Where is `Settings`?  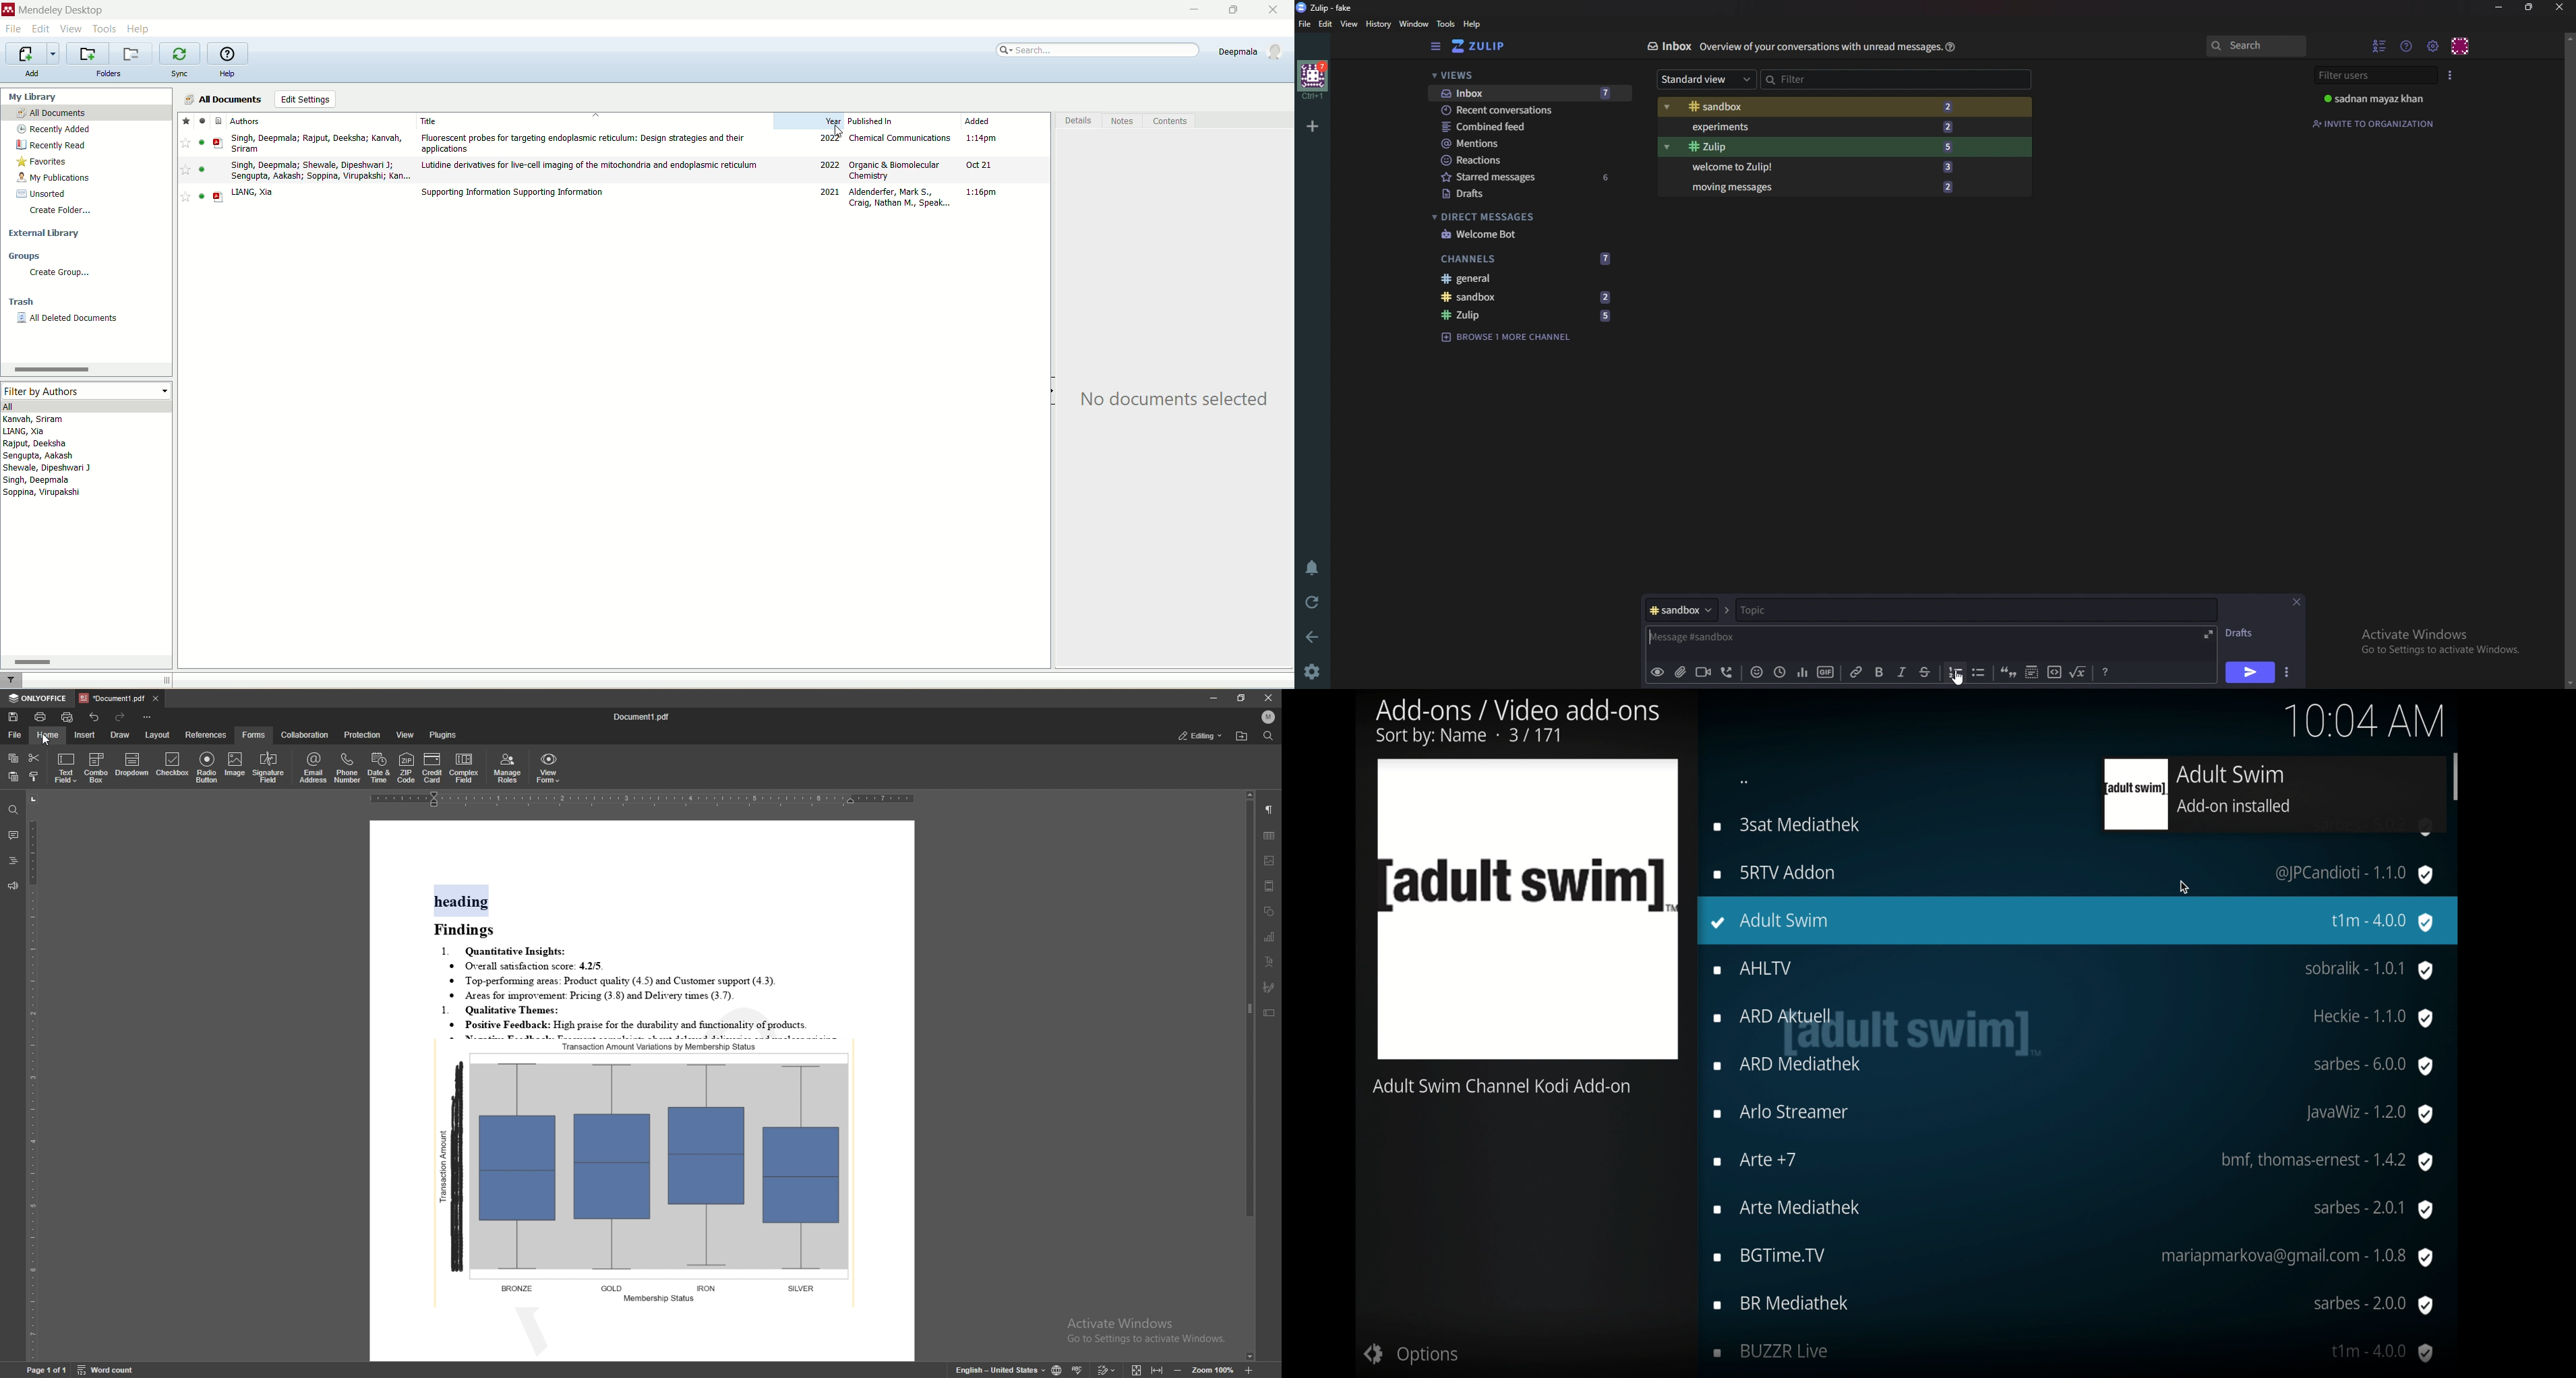
Settings is located at coordinates (1314, 671).